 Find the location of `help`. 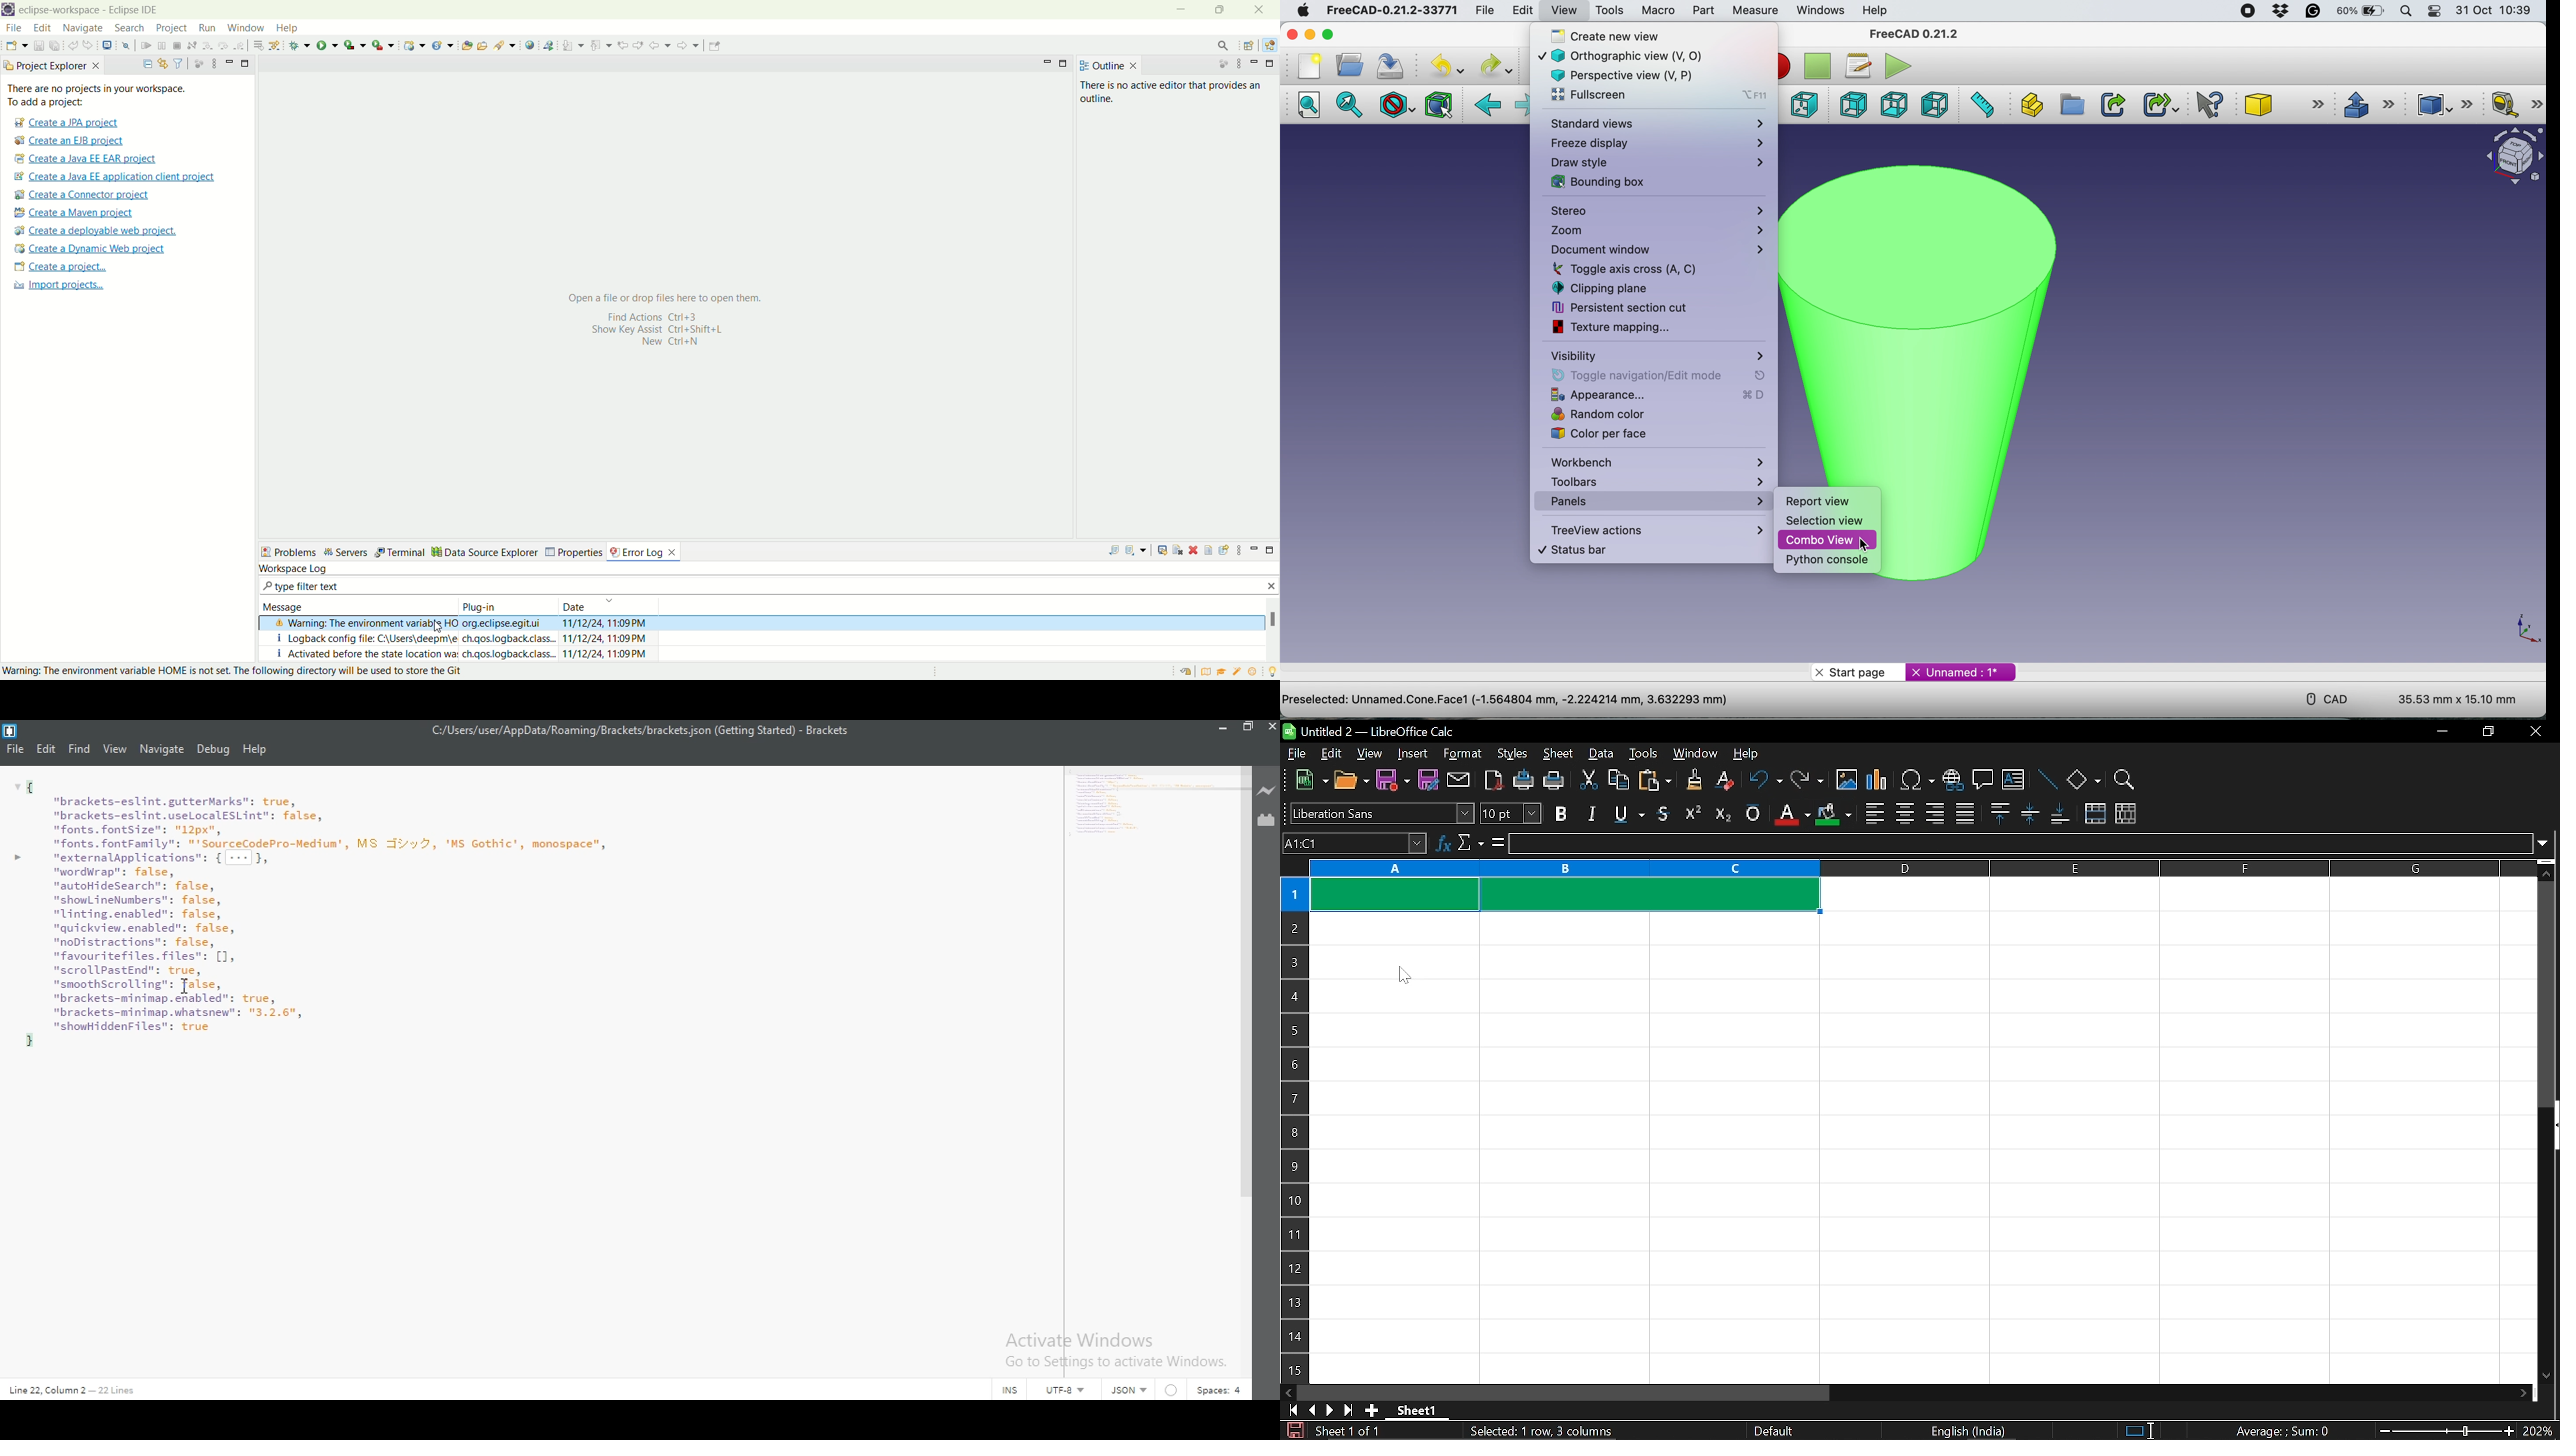

help is located at coordinates (1875, 10).